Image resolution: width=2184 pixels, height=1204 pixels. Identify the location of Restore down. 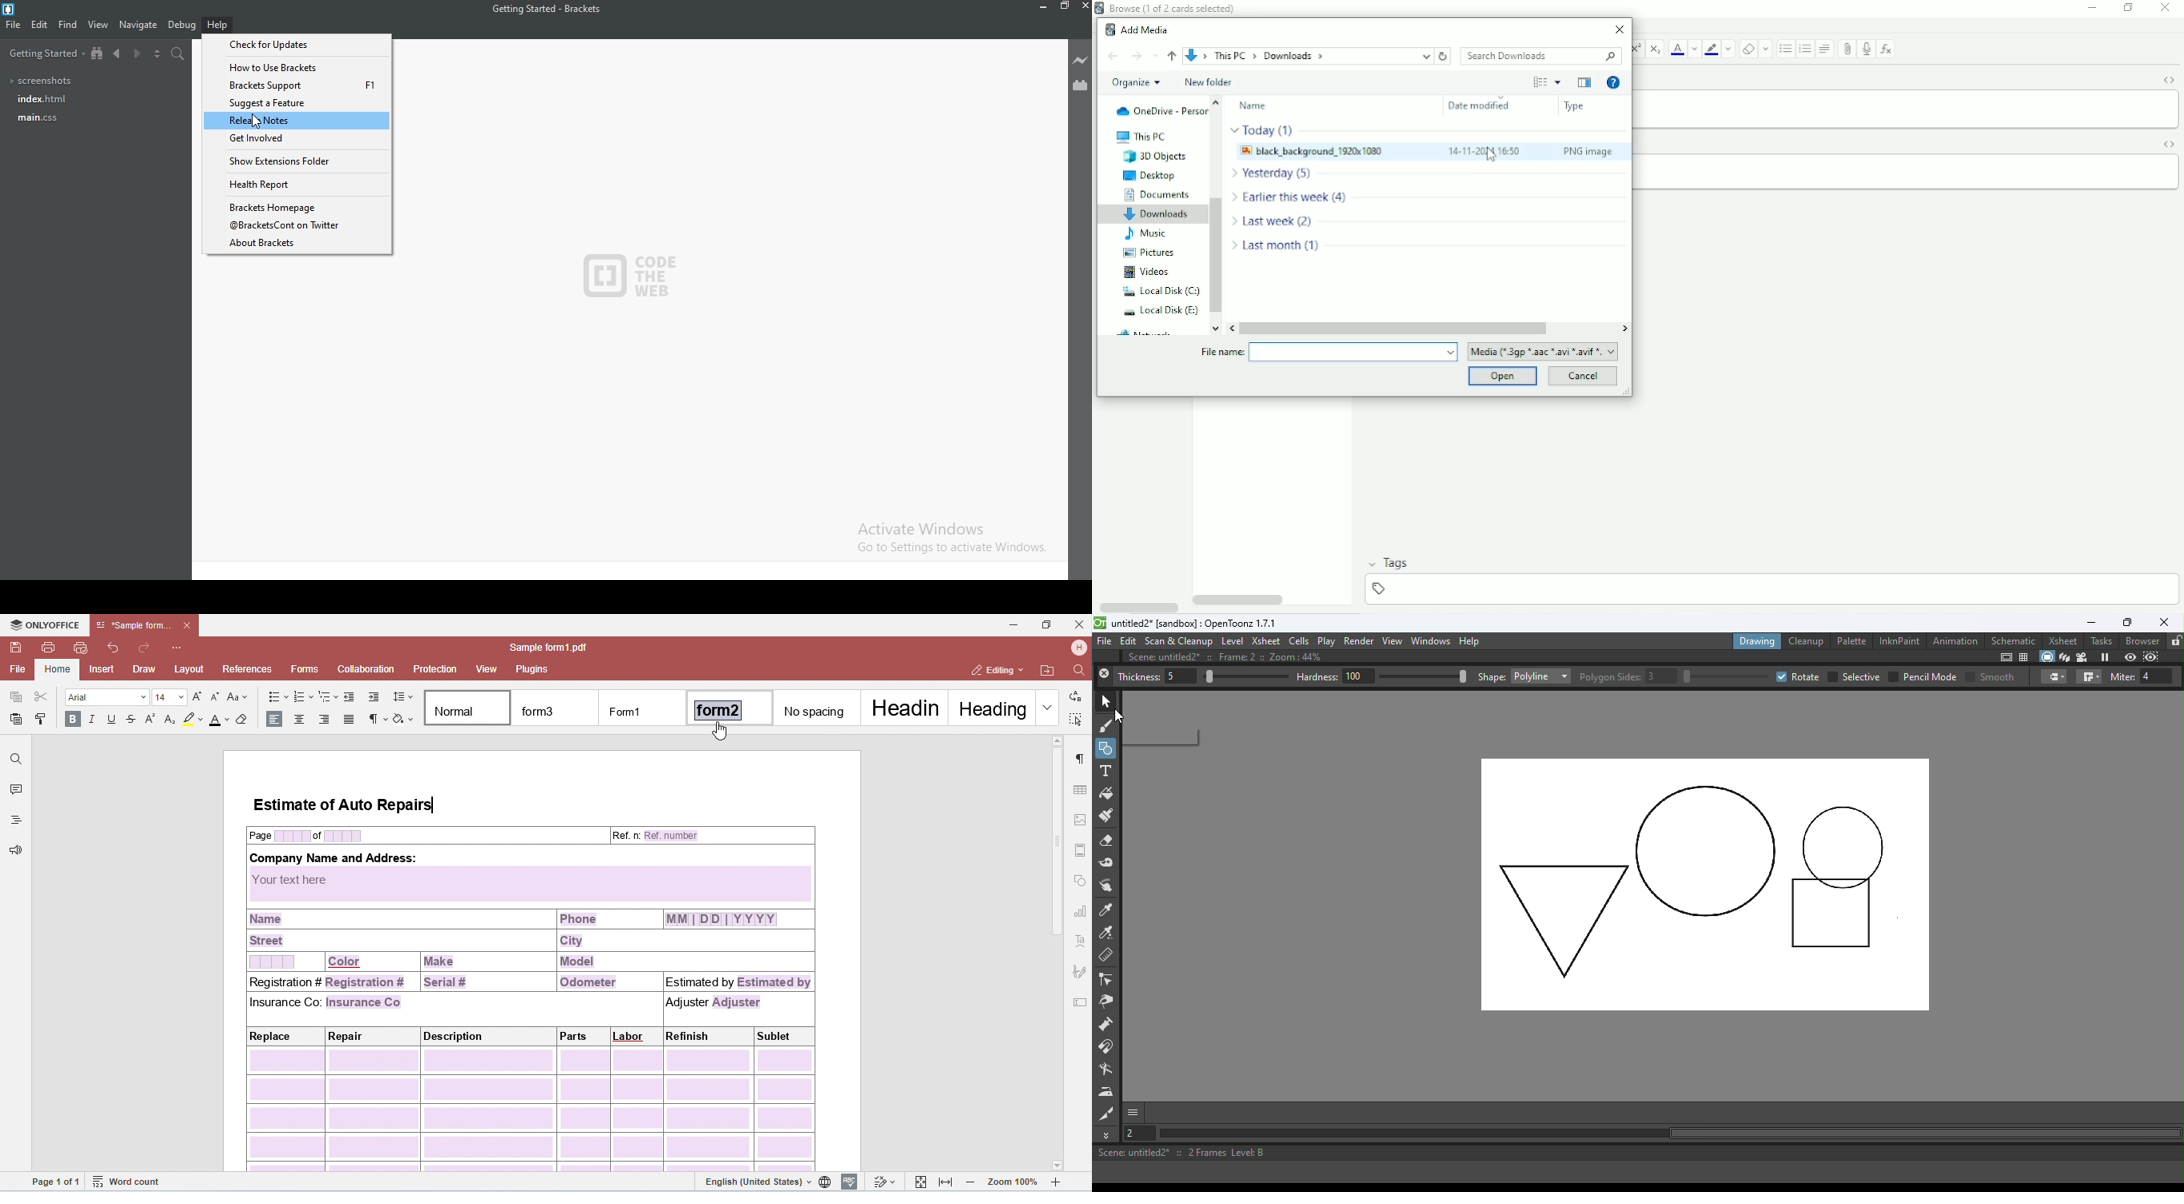
(2128, 8).